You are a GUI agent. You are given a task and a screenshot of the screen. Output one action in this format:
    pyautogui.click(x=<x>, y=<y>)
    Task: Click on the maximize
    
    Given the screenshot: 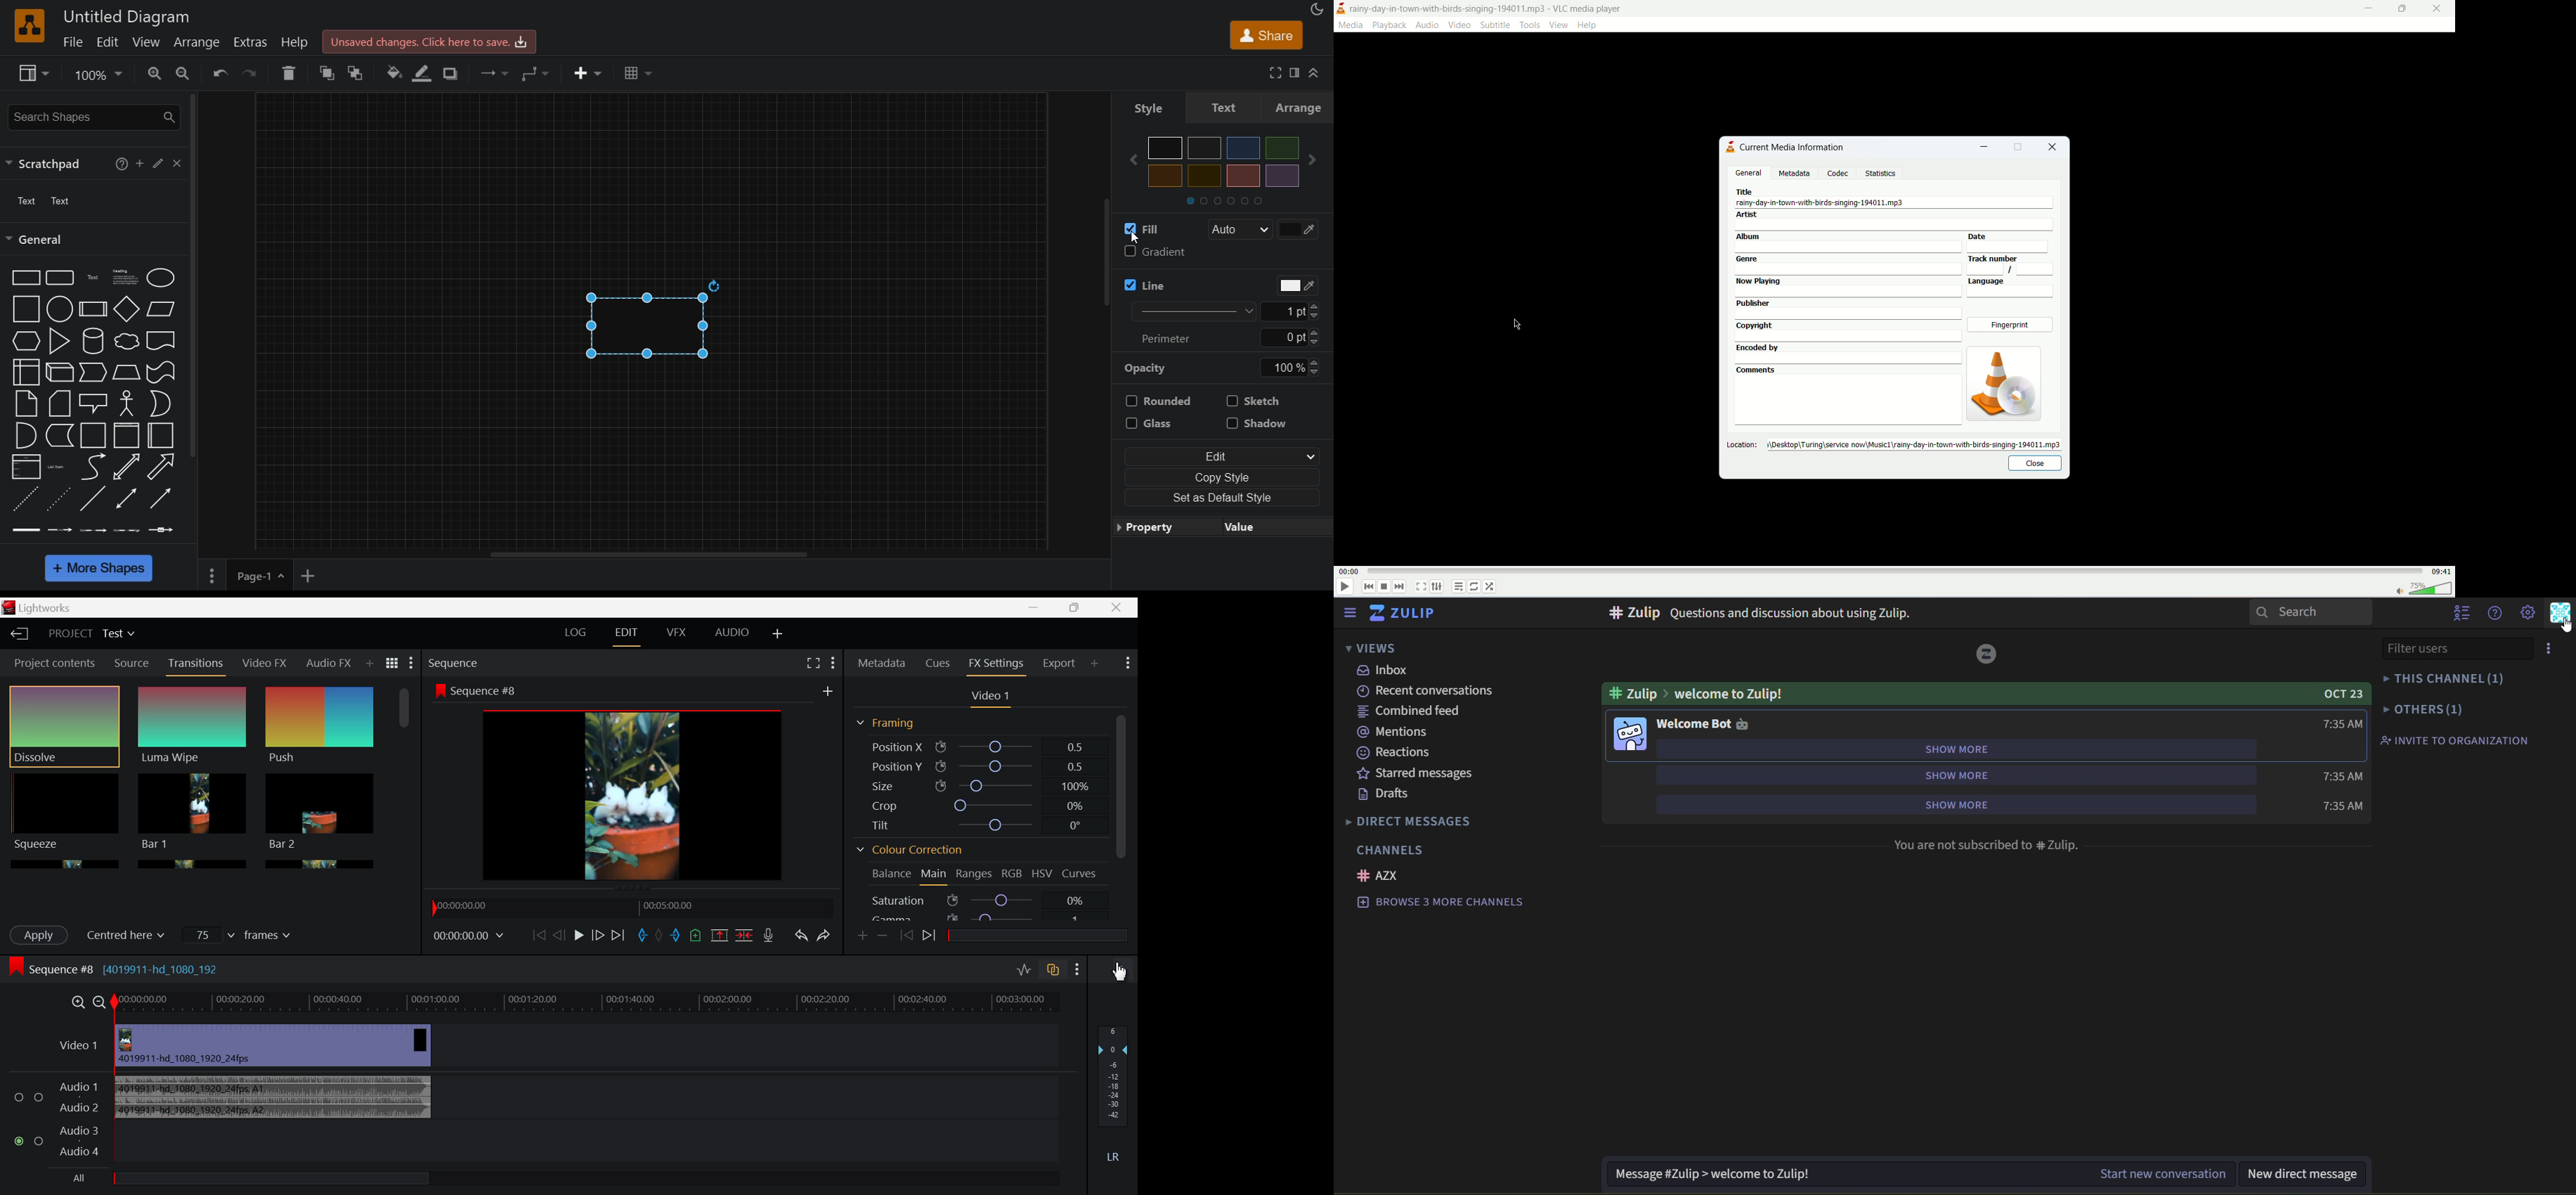 What is the action you would take?
    pyautogui.click(x=2019, y=147)
    